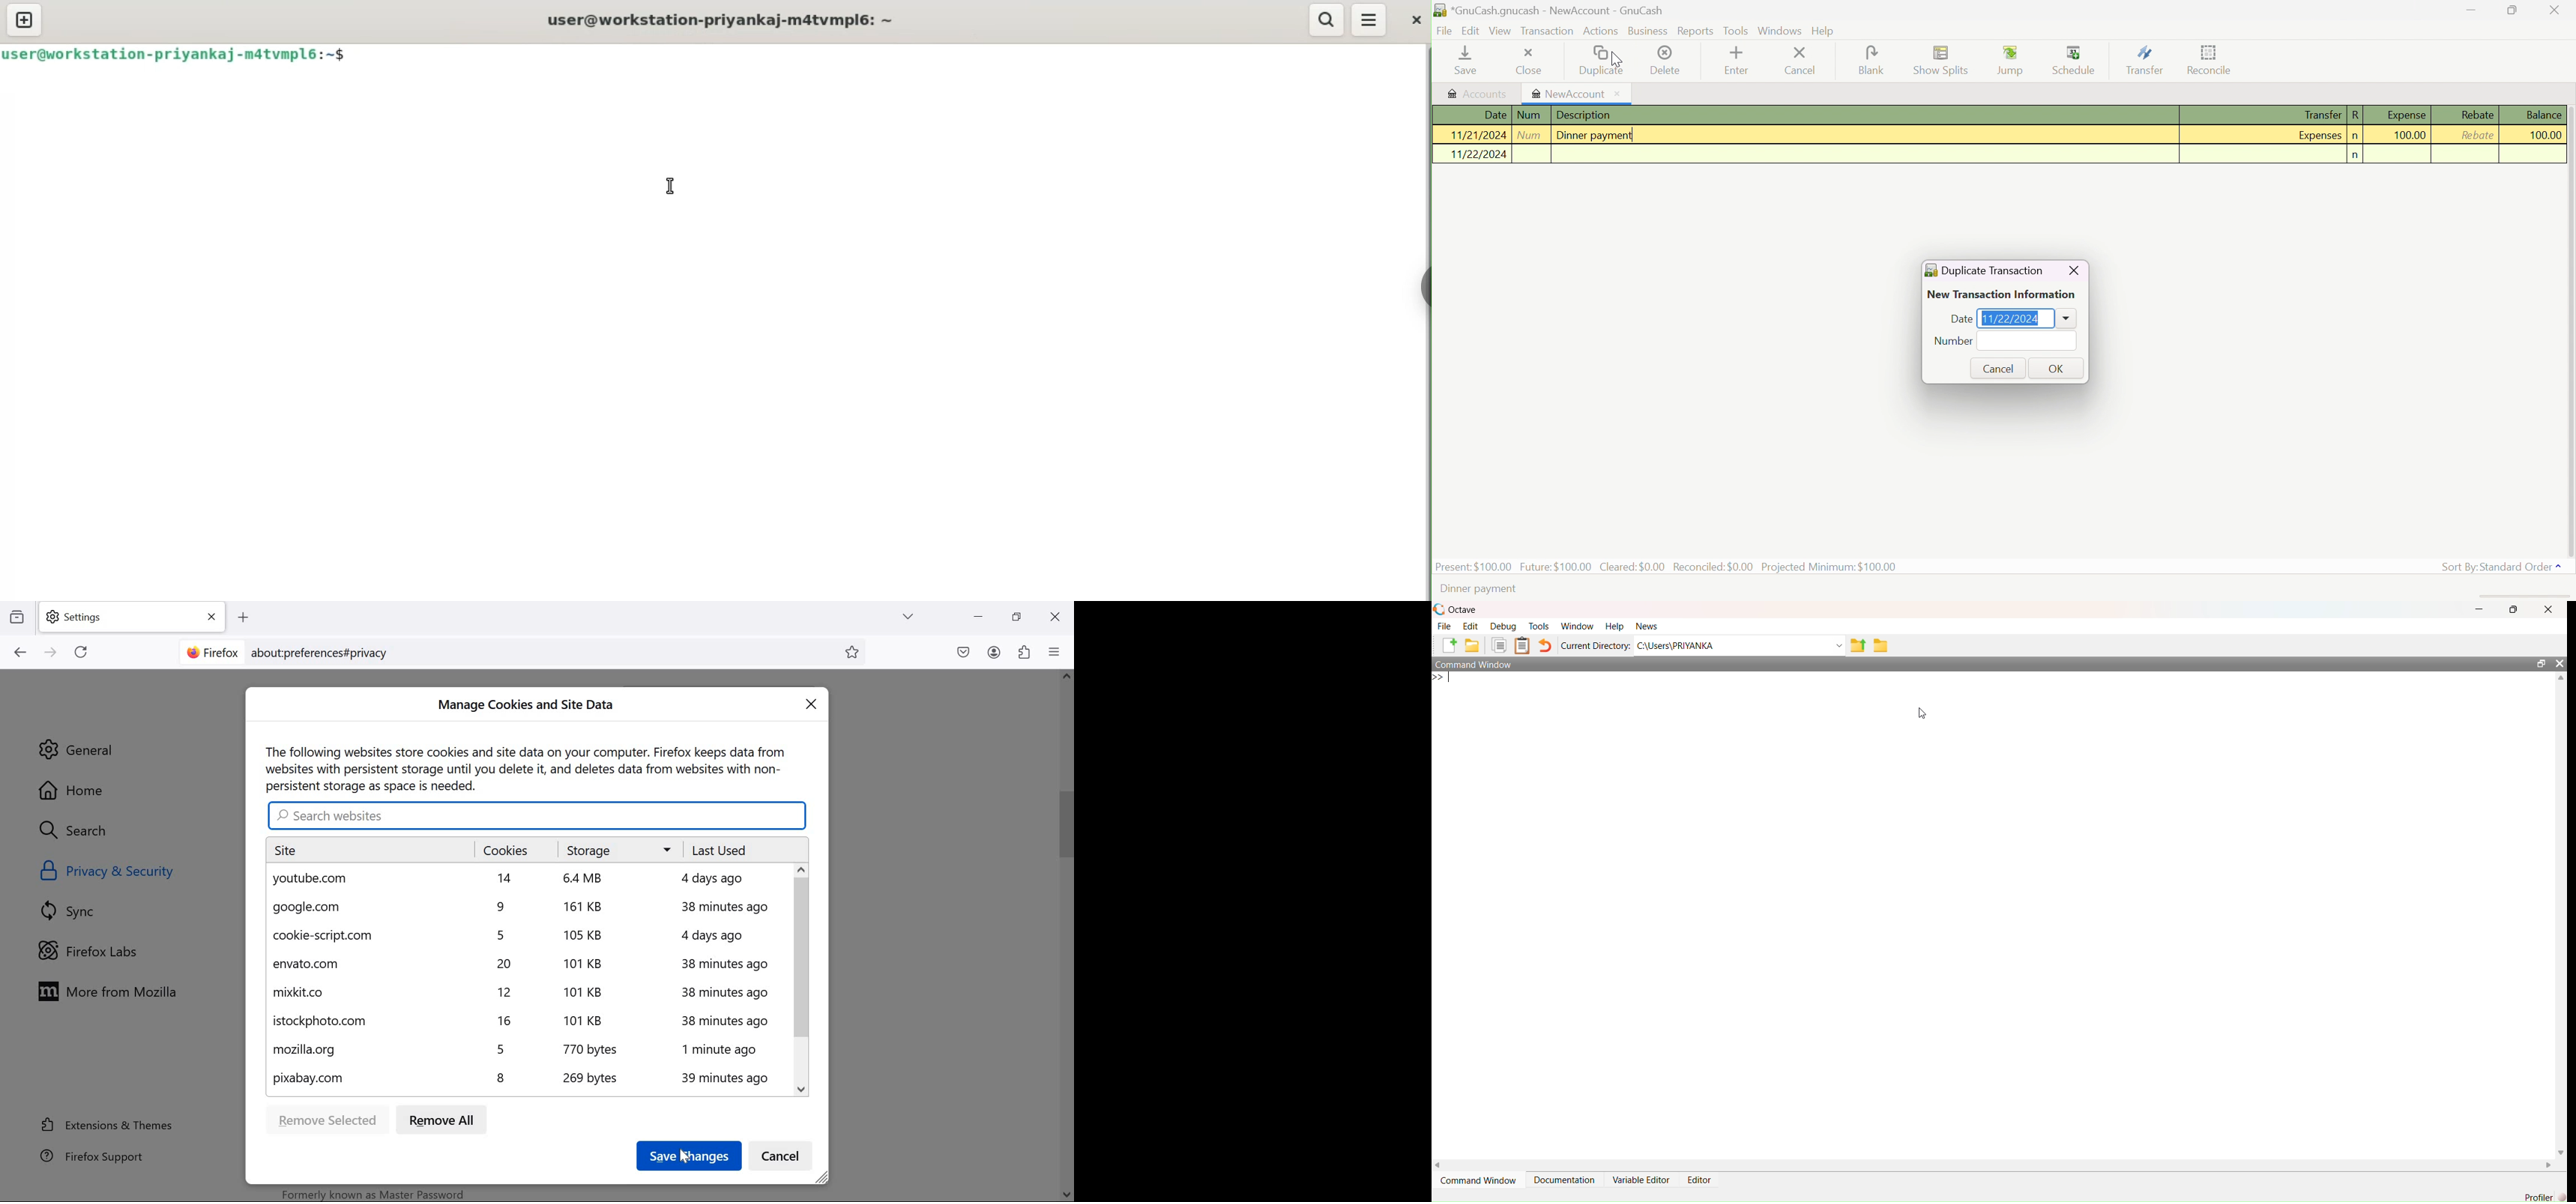 Image resolution: width=2576 pixels, height=1204 pixels. What do you see at coordinates (1828, 567) in the screenshot?
I see `Projected Minimum: $100.00` at bounding box center [1828, 567].